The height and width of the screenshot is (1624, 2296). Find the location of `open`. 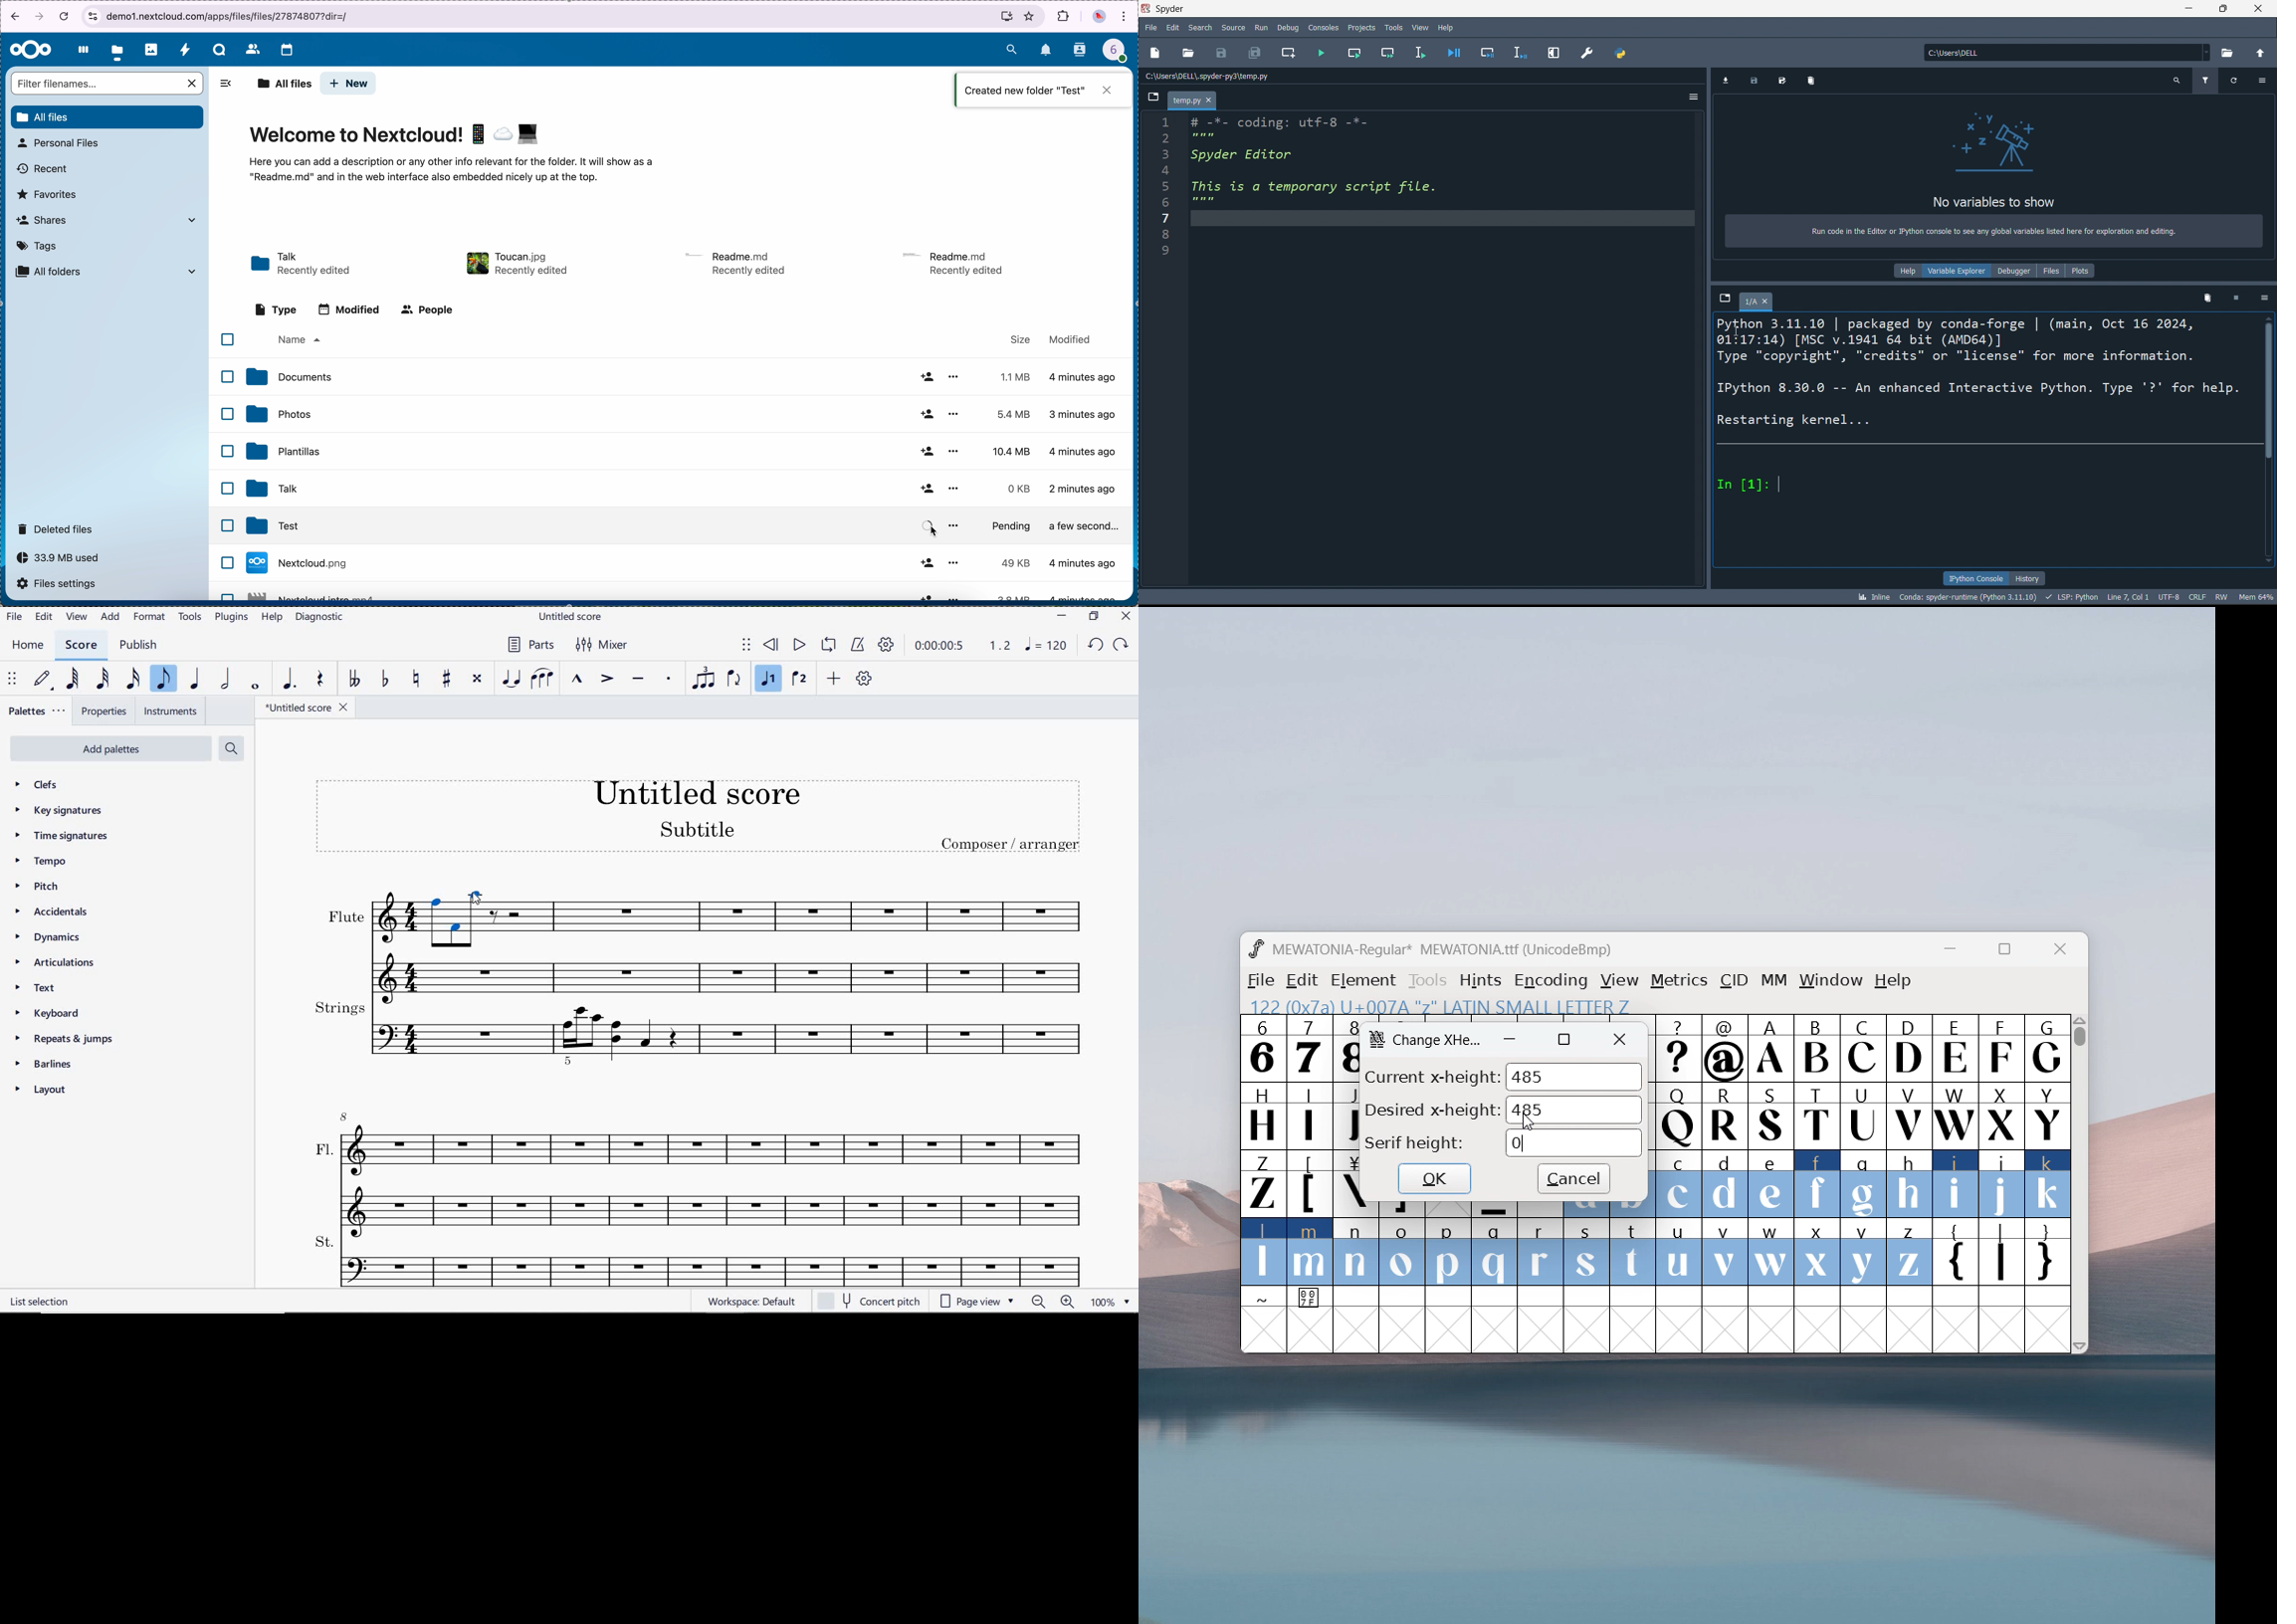

open is located at coordinates (1189, 53).